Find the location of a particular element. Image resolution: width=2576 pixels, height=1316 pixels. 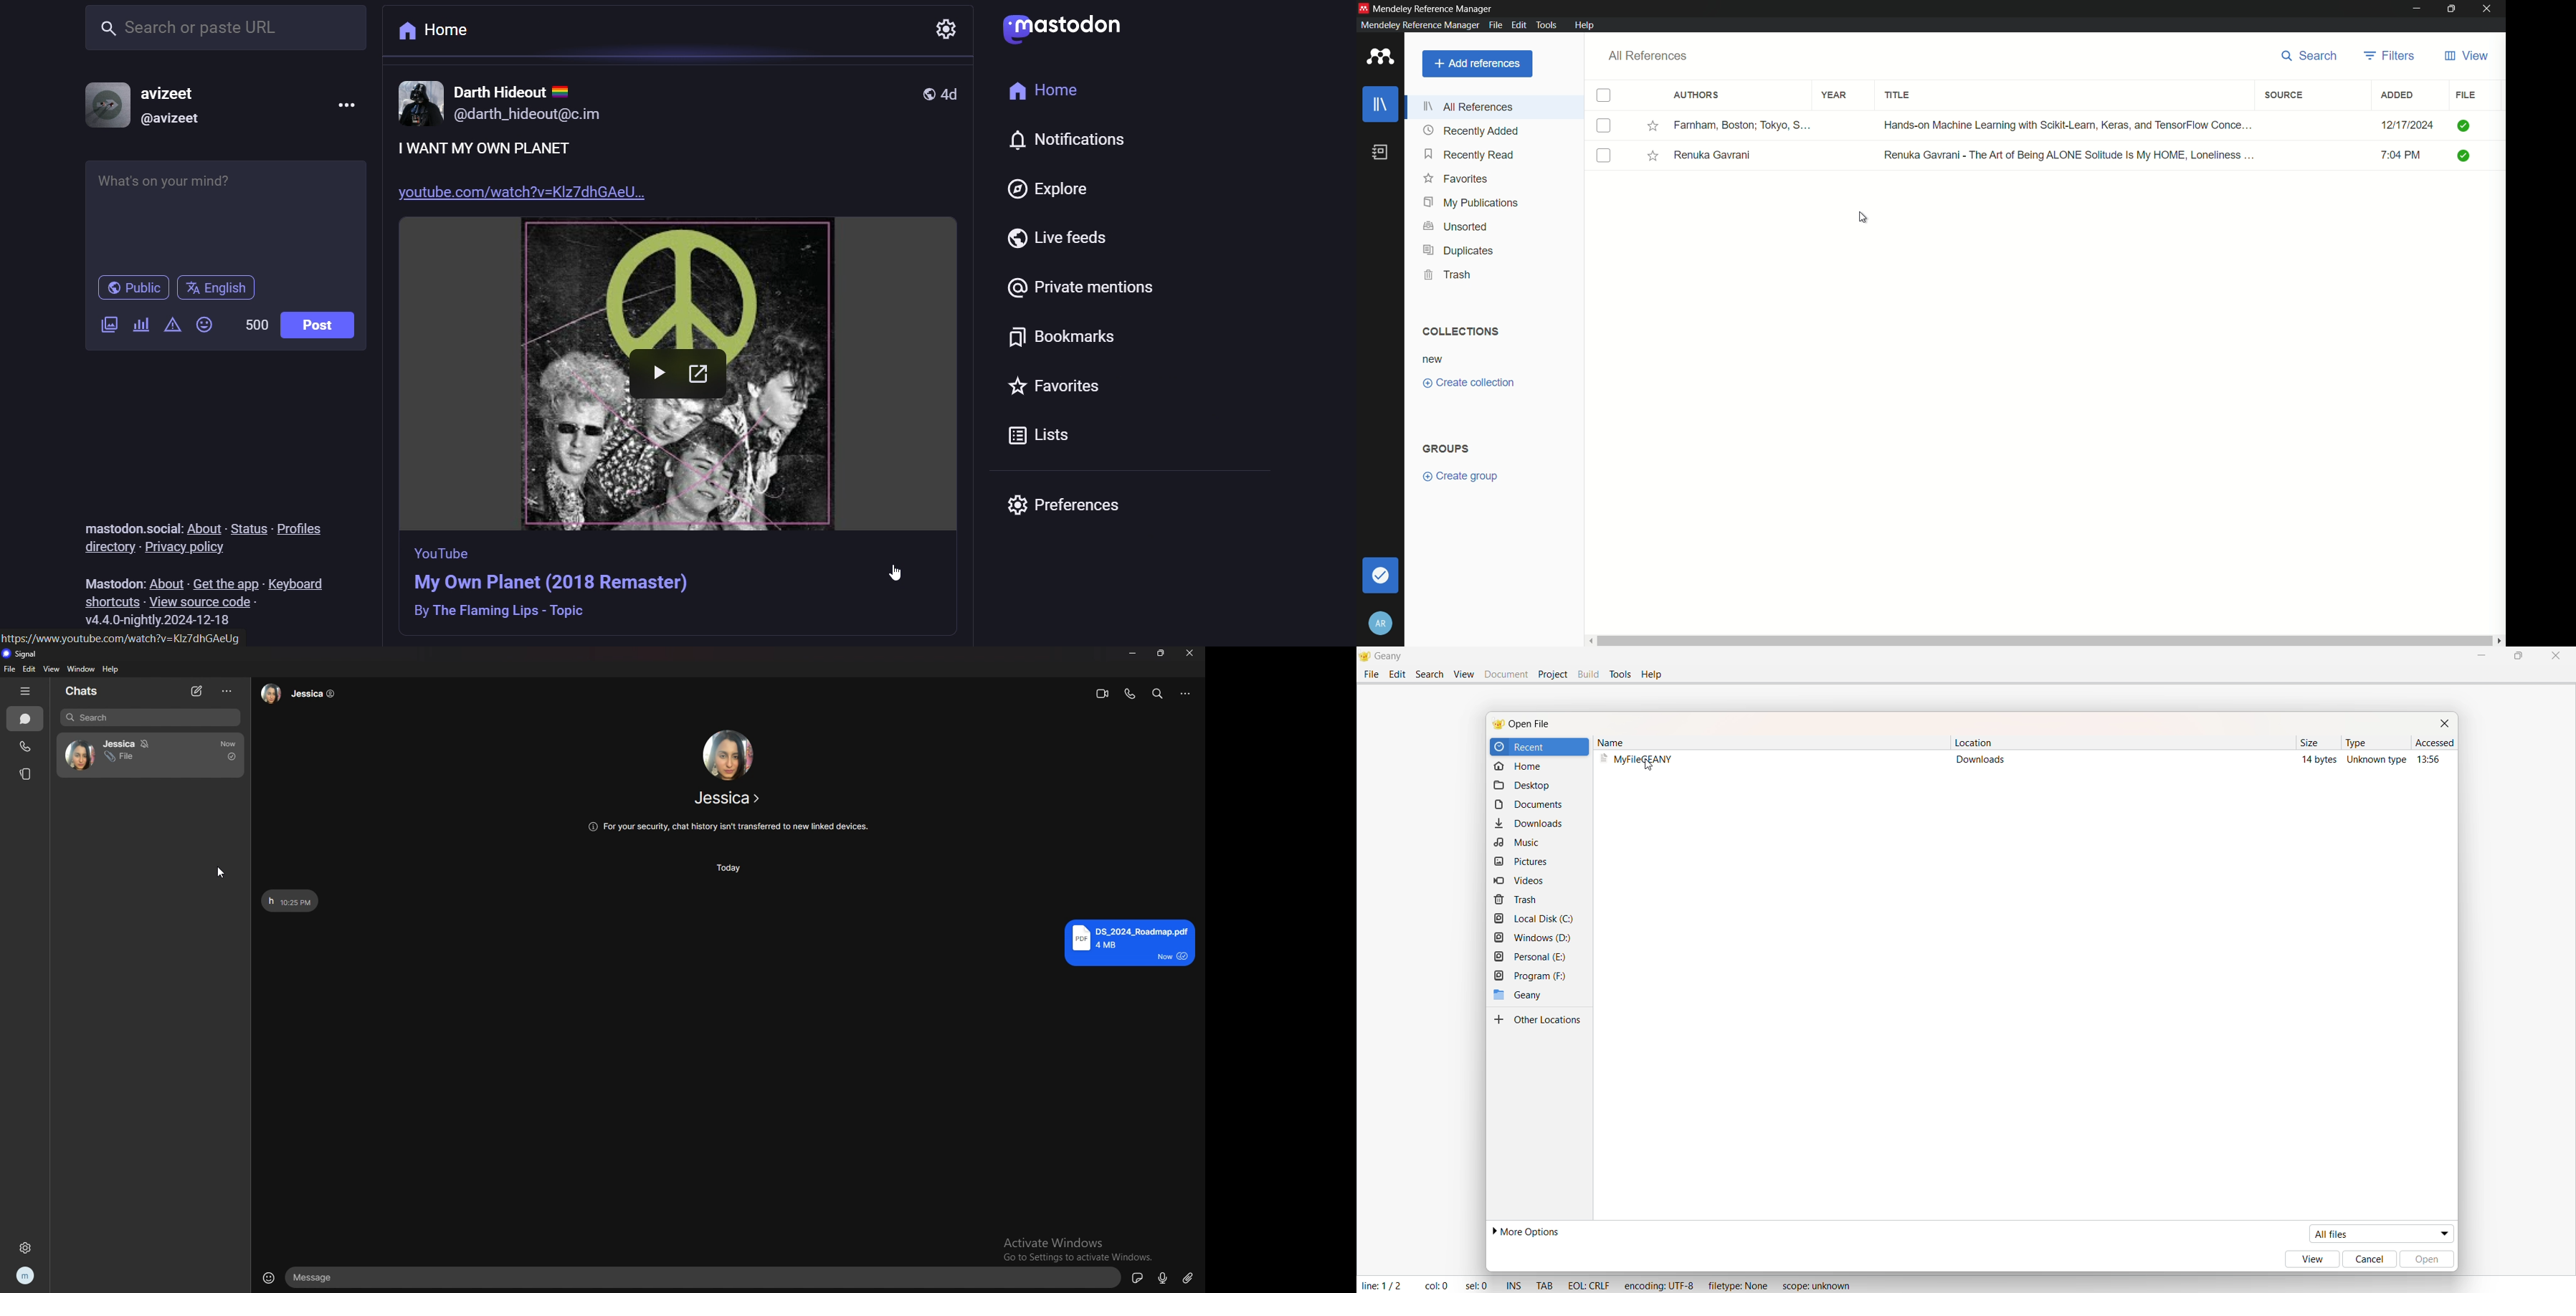

chats is located at coordinates (25, 719).